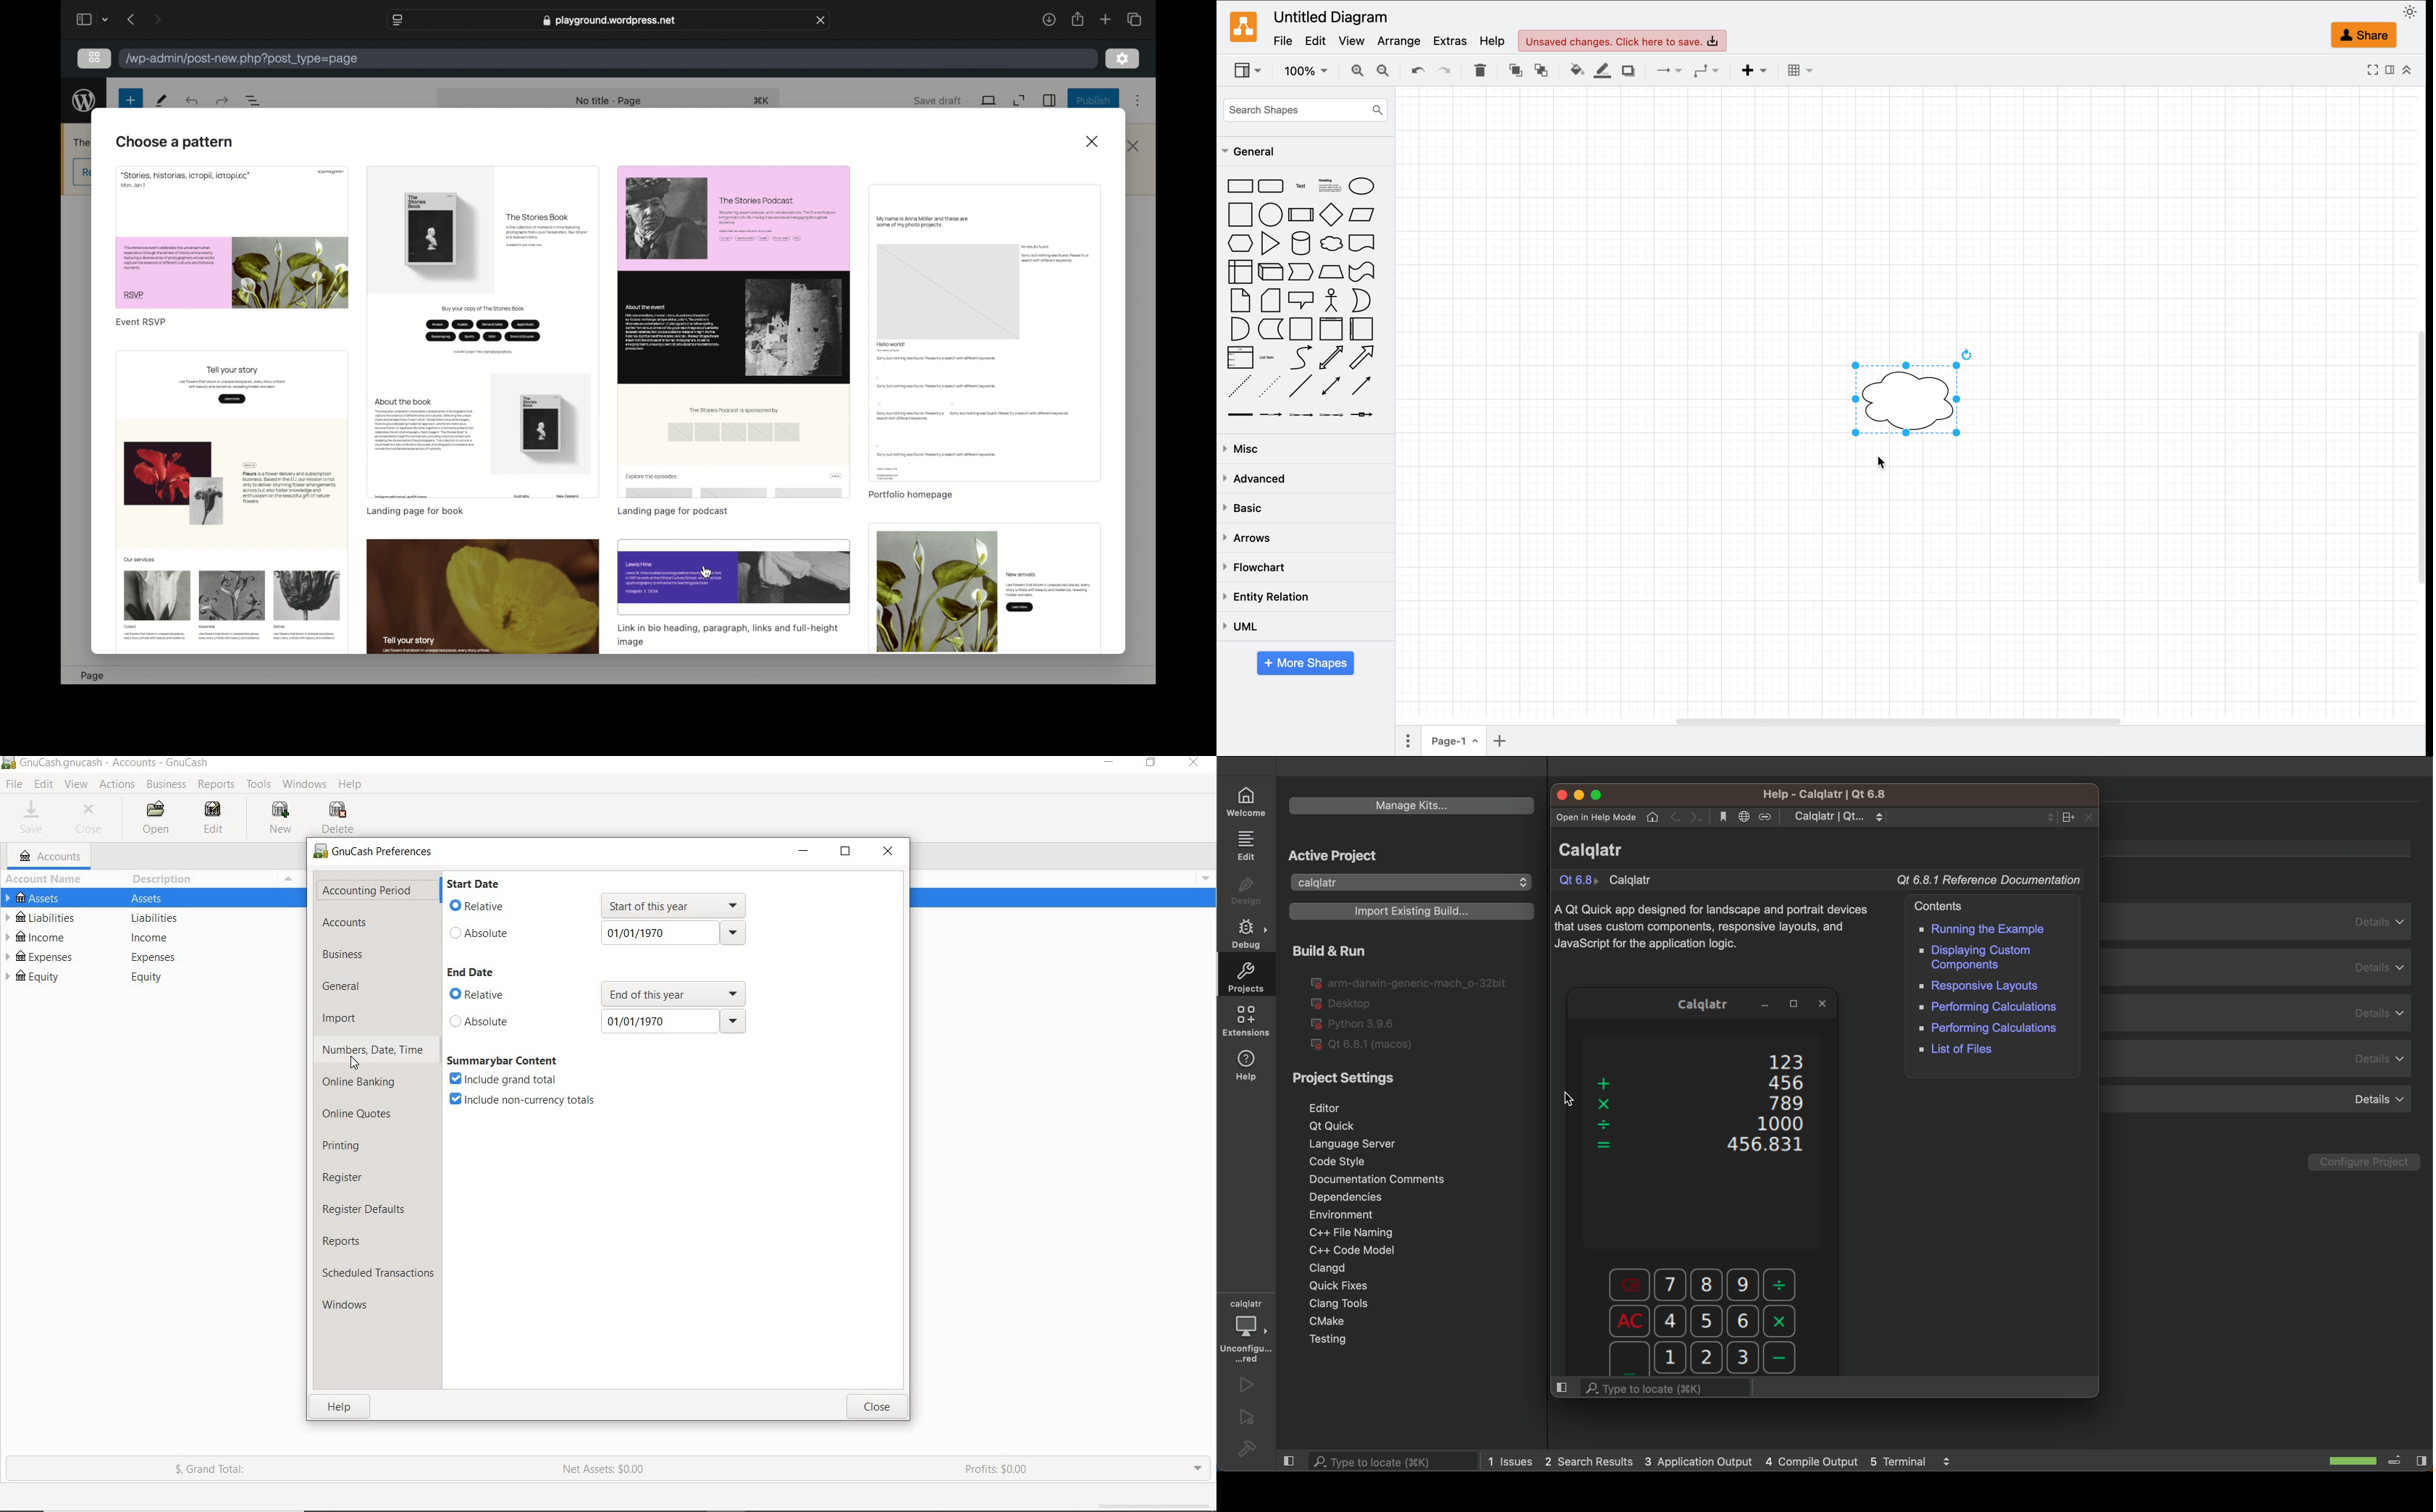  I want to click on details, so click(2257, 968).